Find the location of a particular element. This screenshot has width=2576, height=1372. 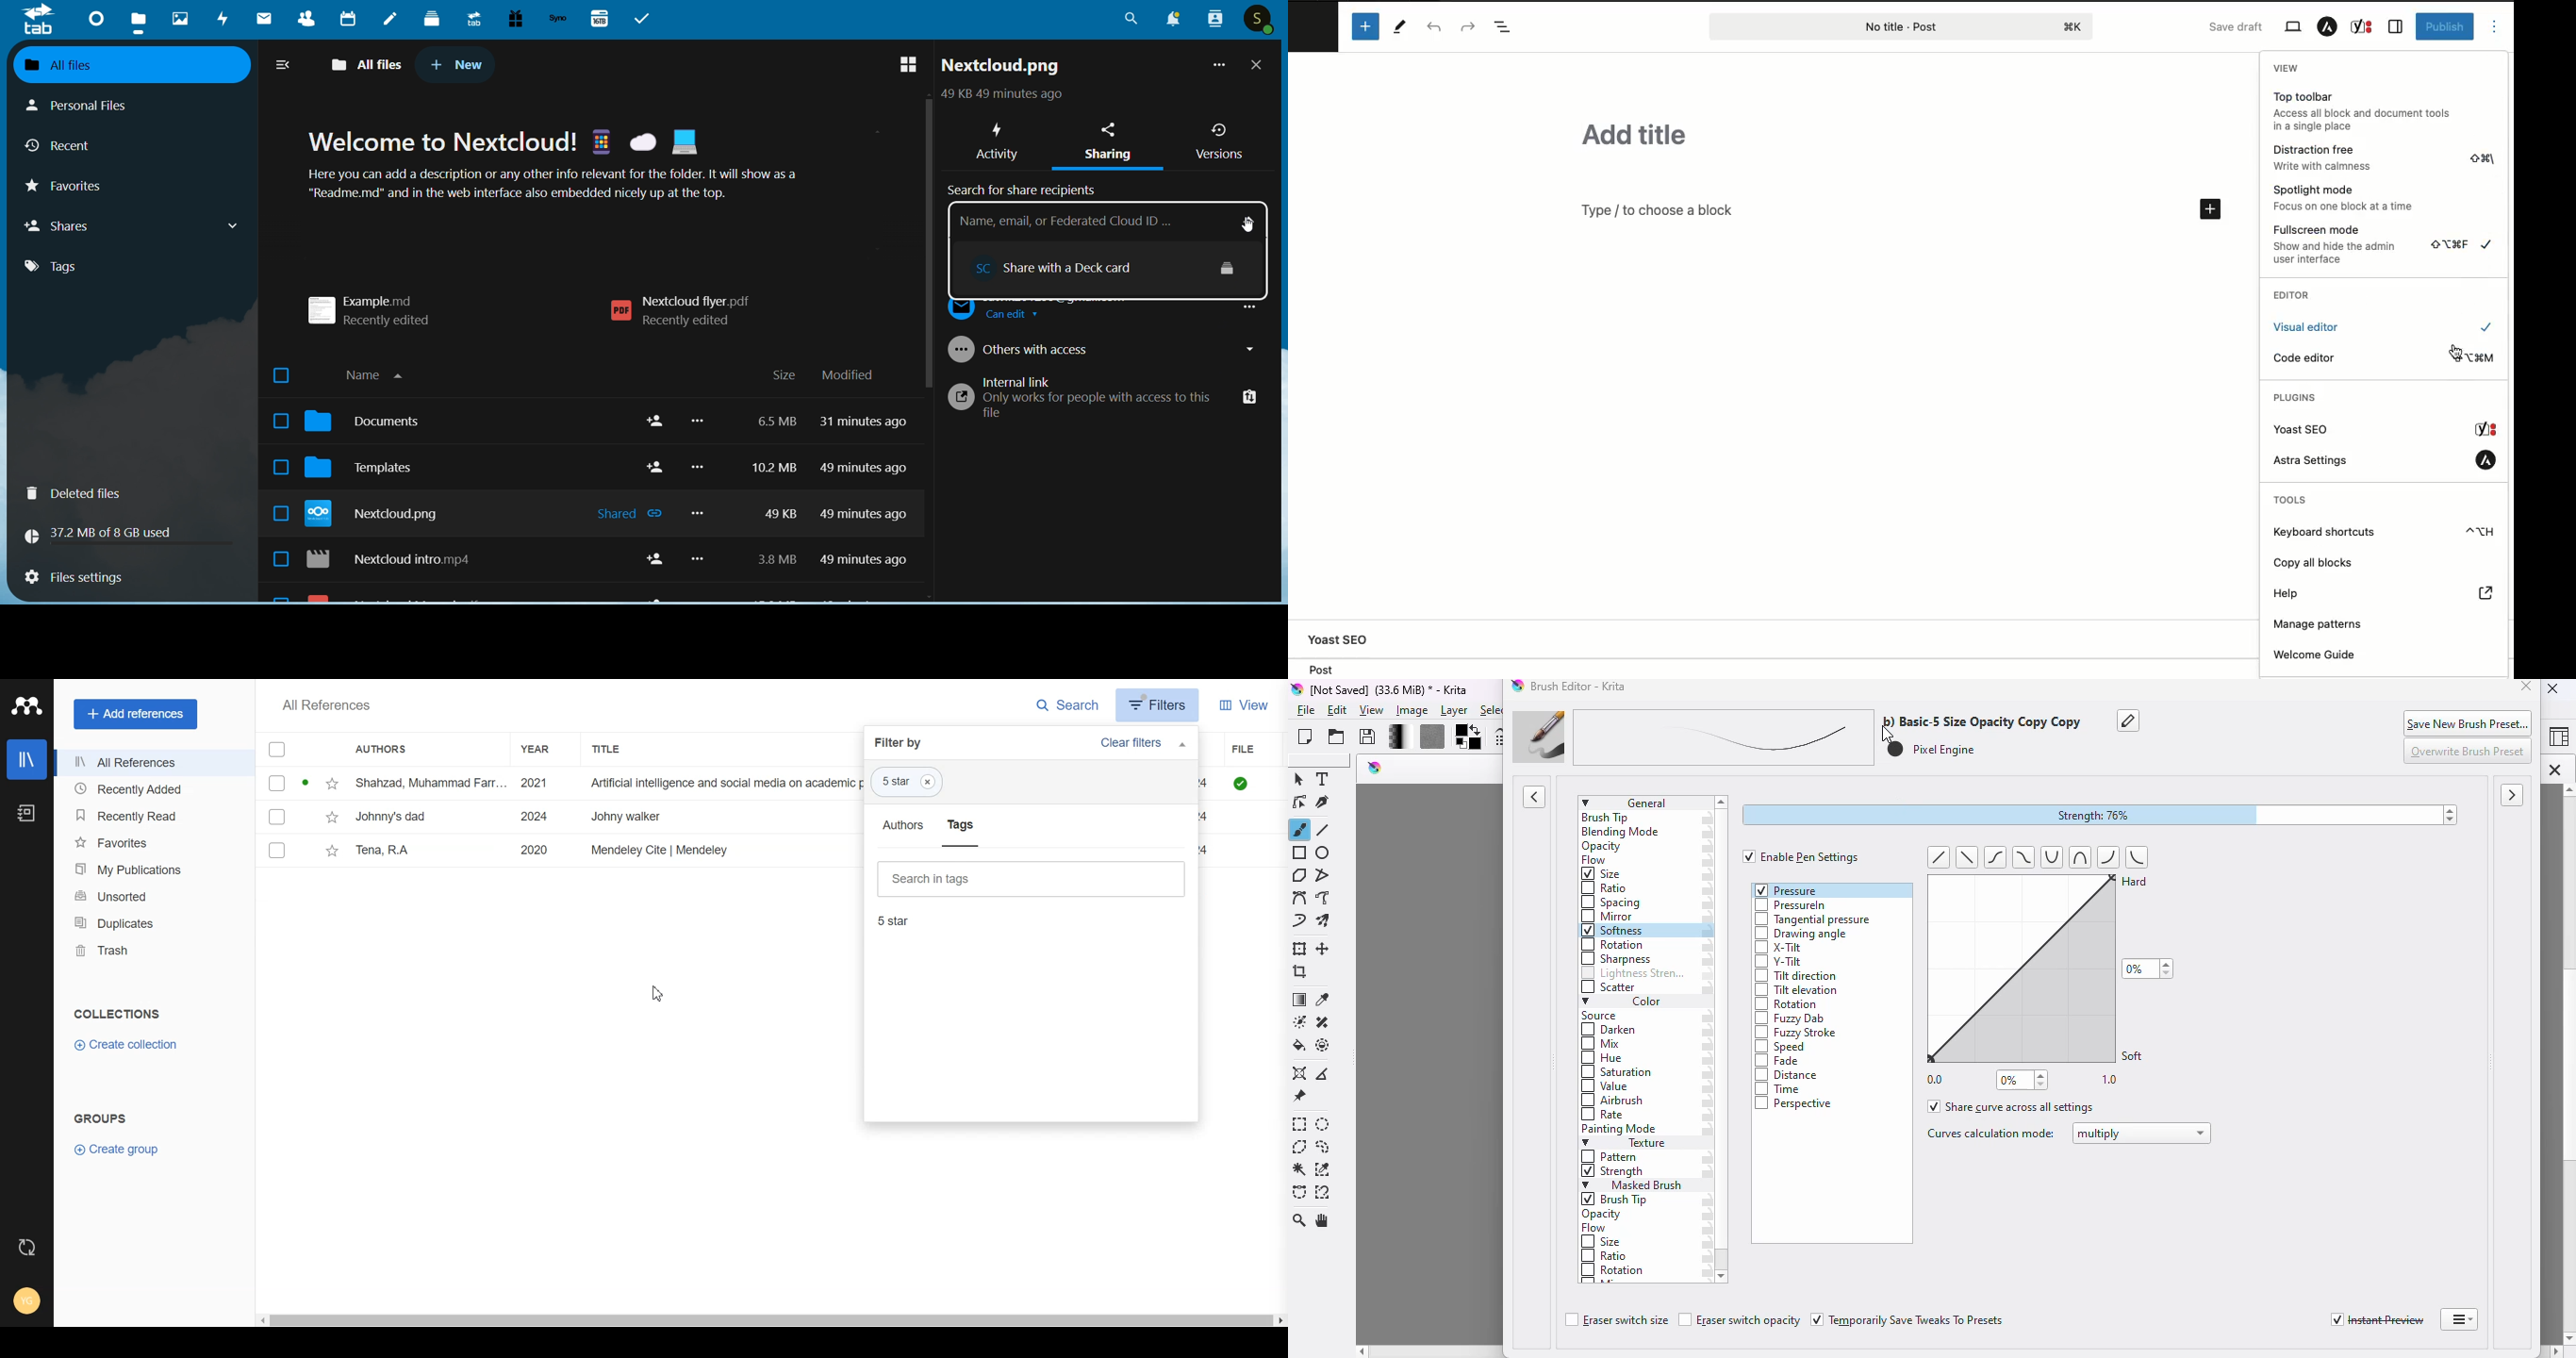

diagonal is located at coordinates (1966, 857).